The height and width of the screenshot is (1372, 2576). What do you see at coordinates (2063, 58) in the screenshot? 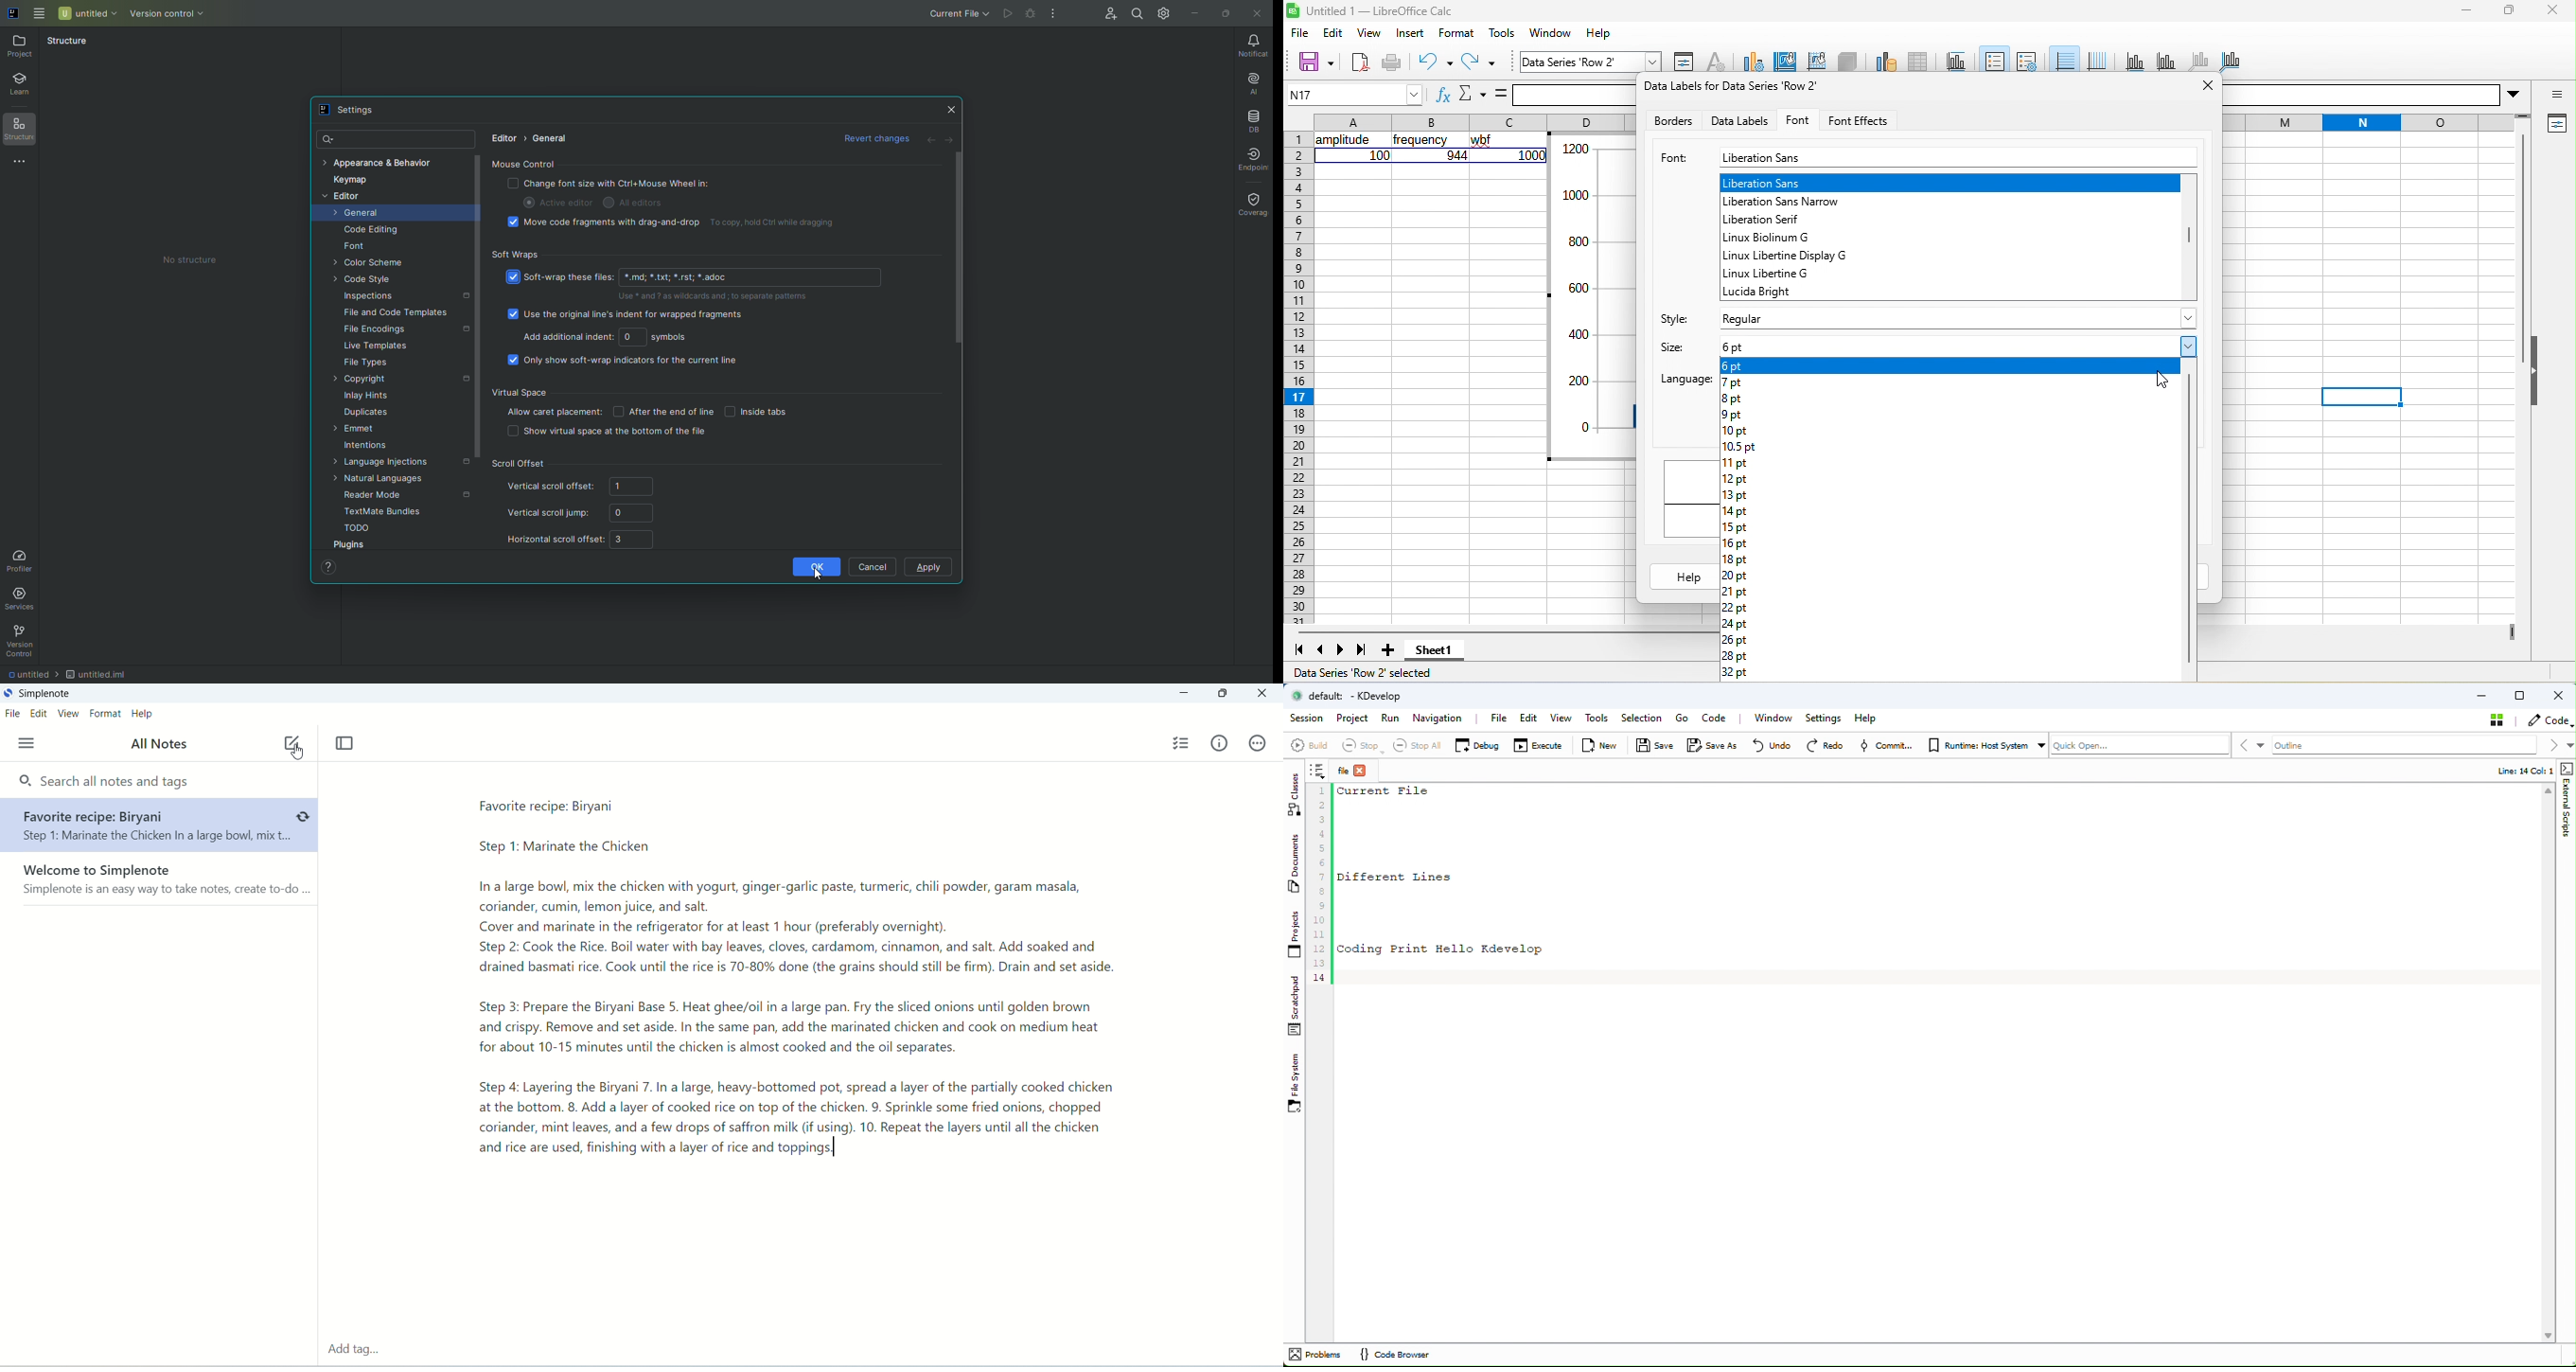
I see `horizontal grid` at bounding box center [2063, 58].